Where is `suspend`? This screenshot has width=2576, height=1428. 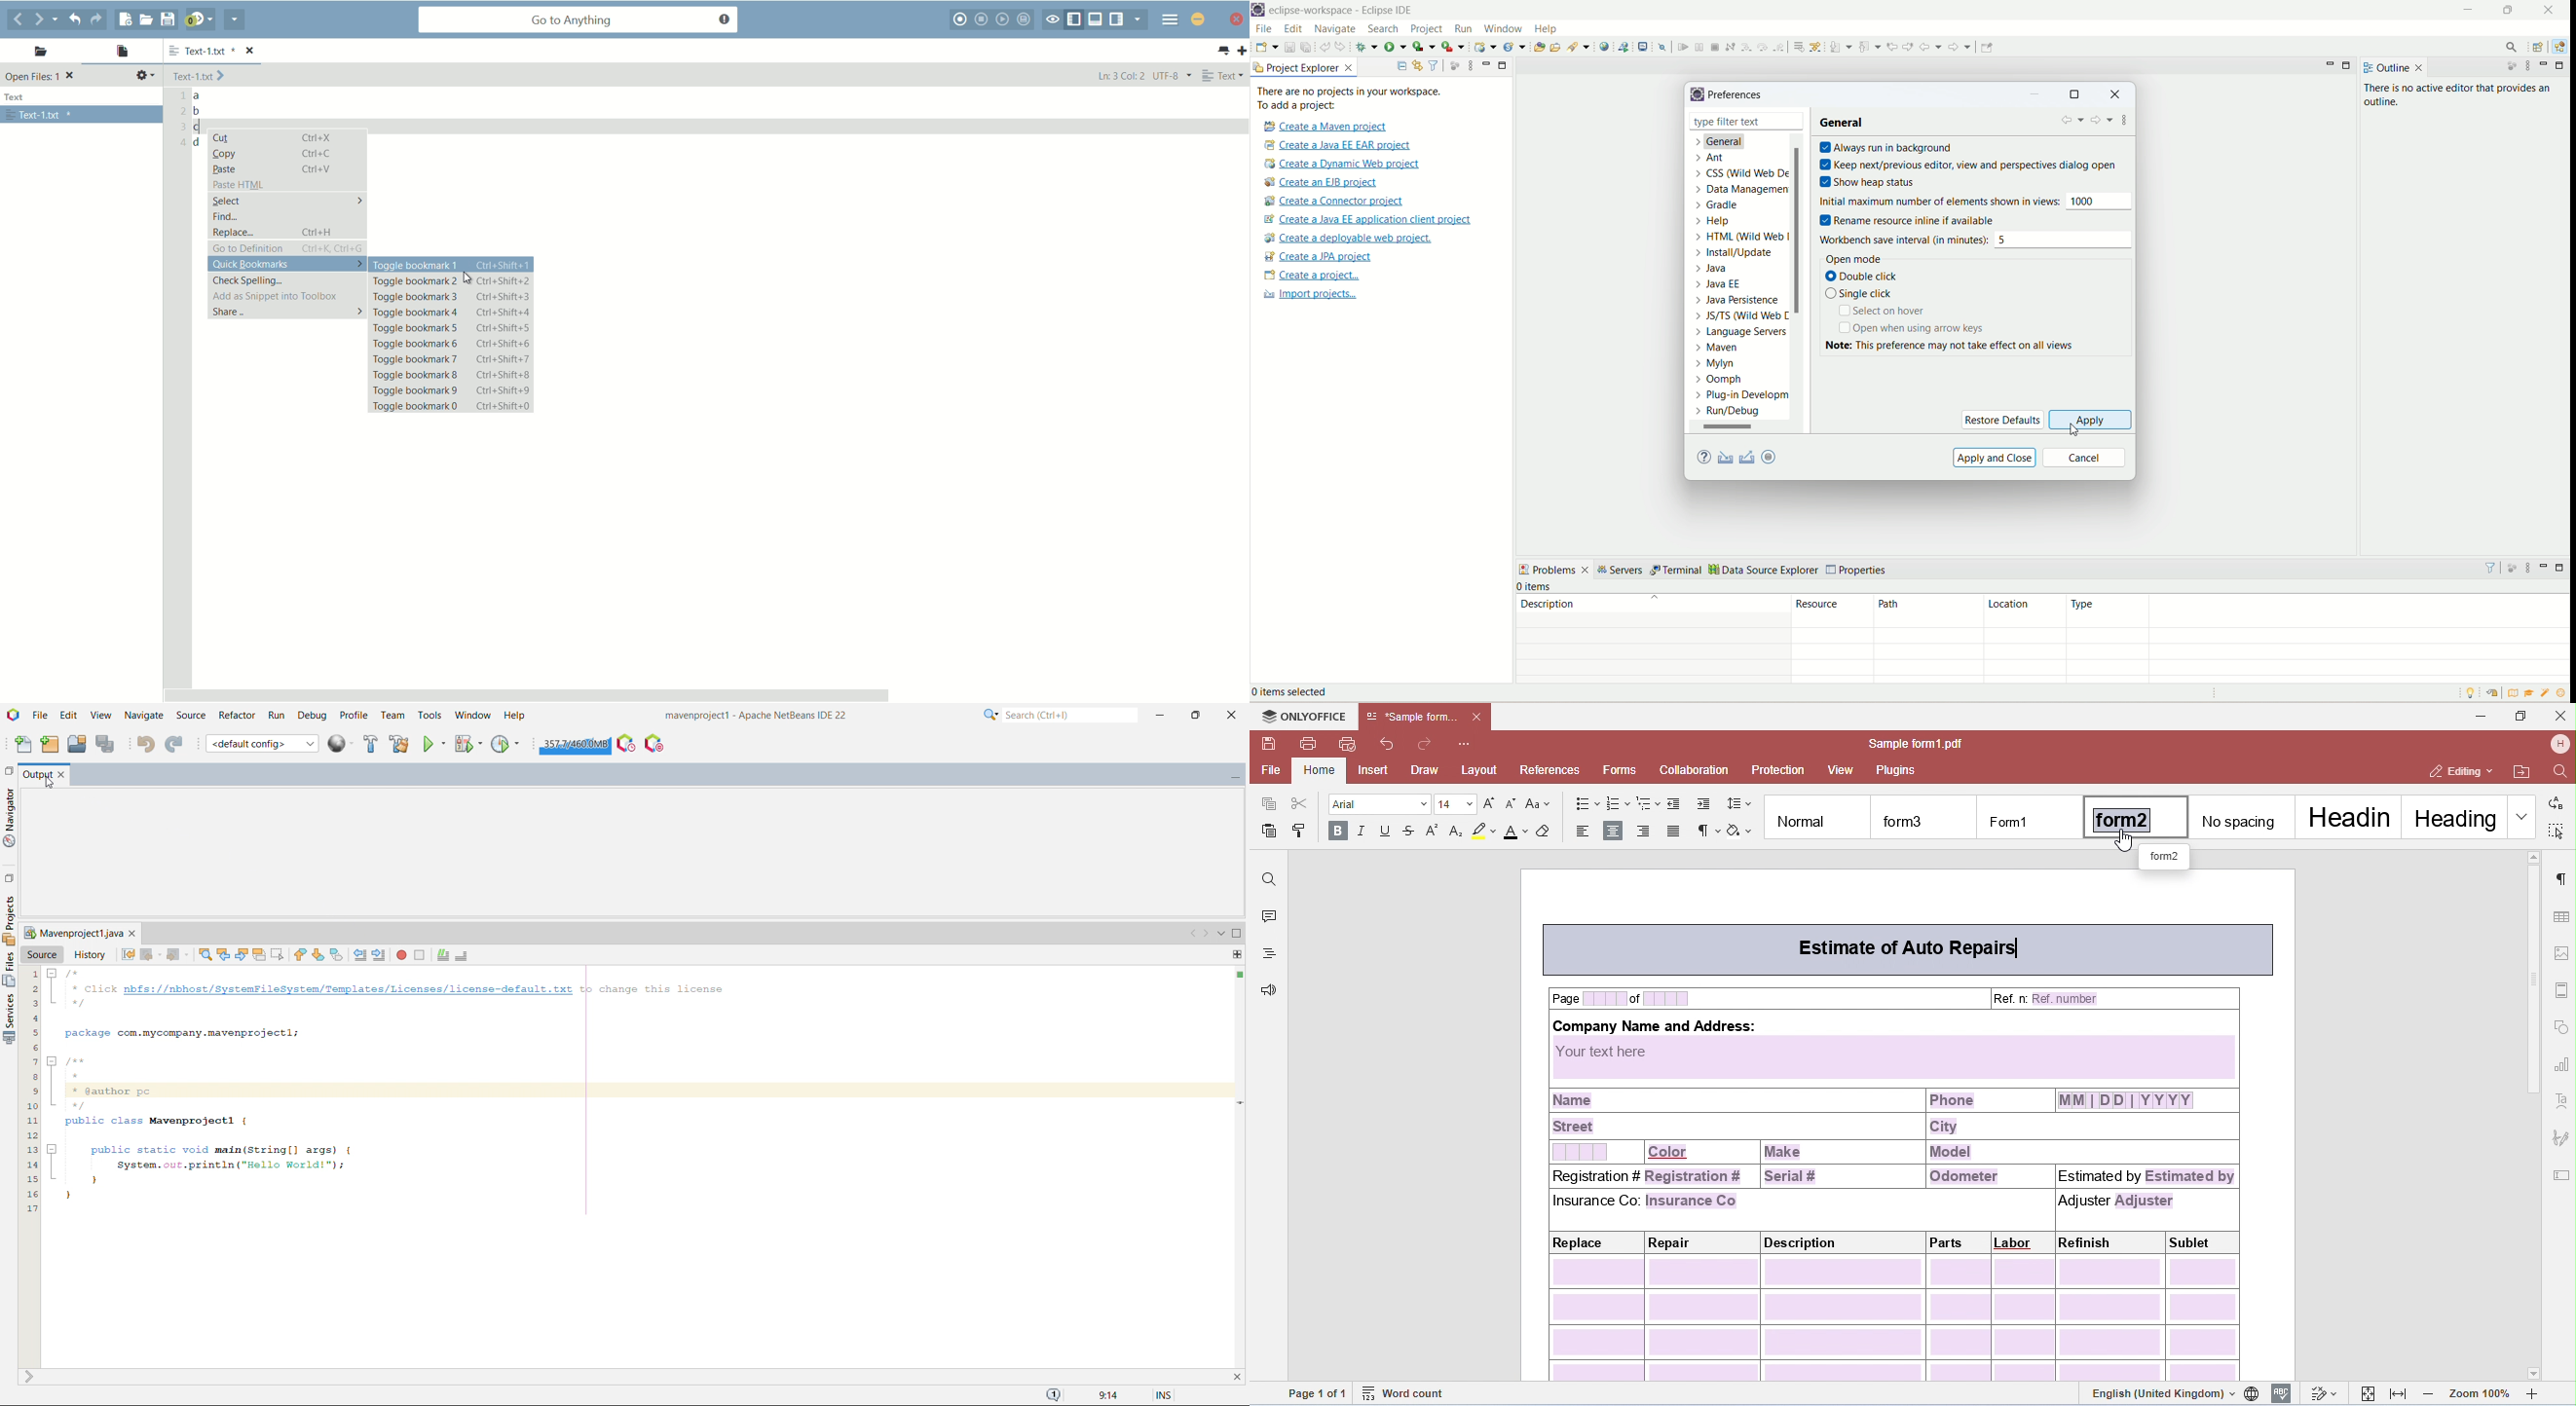
suspend is located at coordinates (1698, 45).